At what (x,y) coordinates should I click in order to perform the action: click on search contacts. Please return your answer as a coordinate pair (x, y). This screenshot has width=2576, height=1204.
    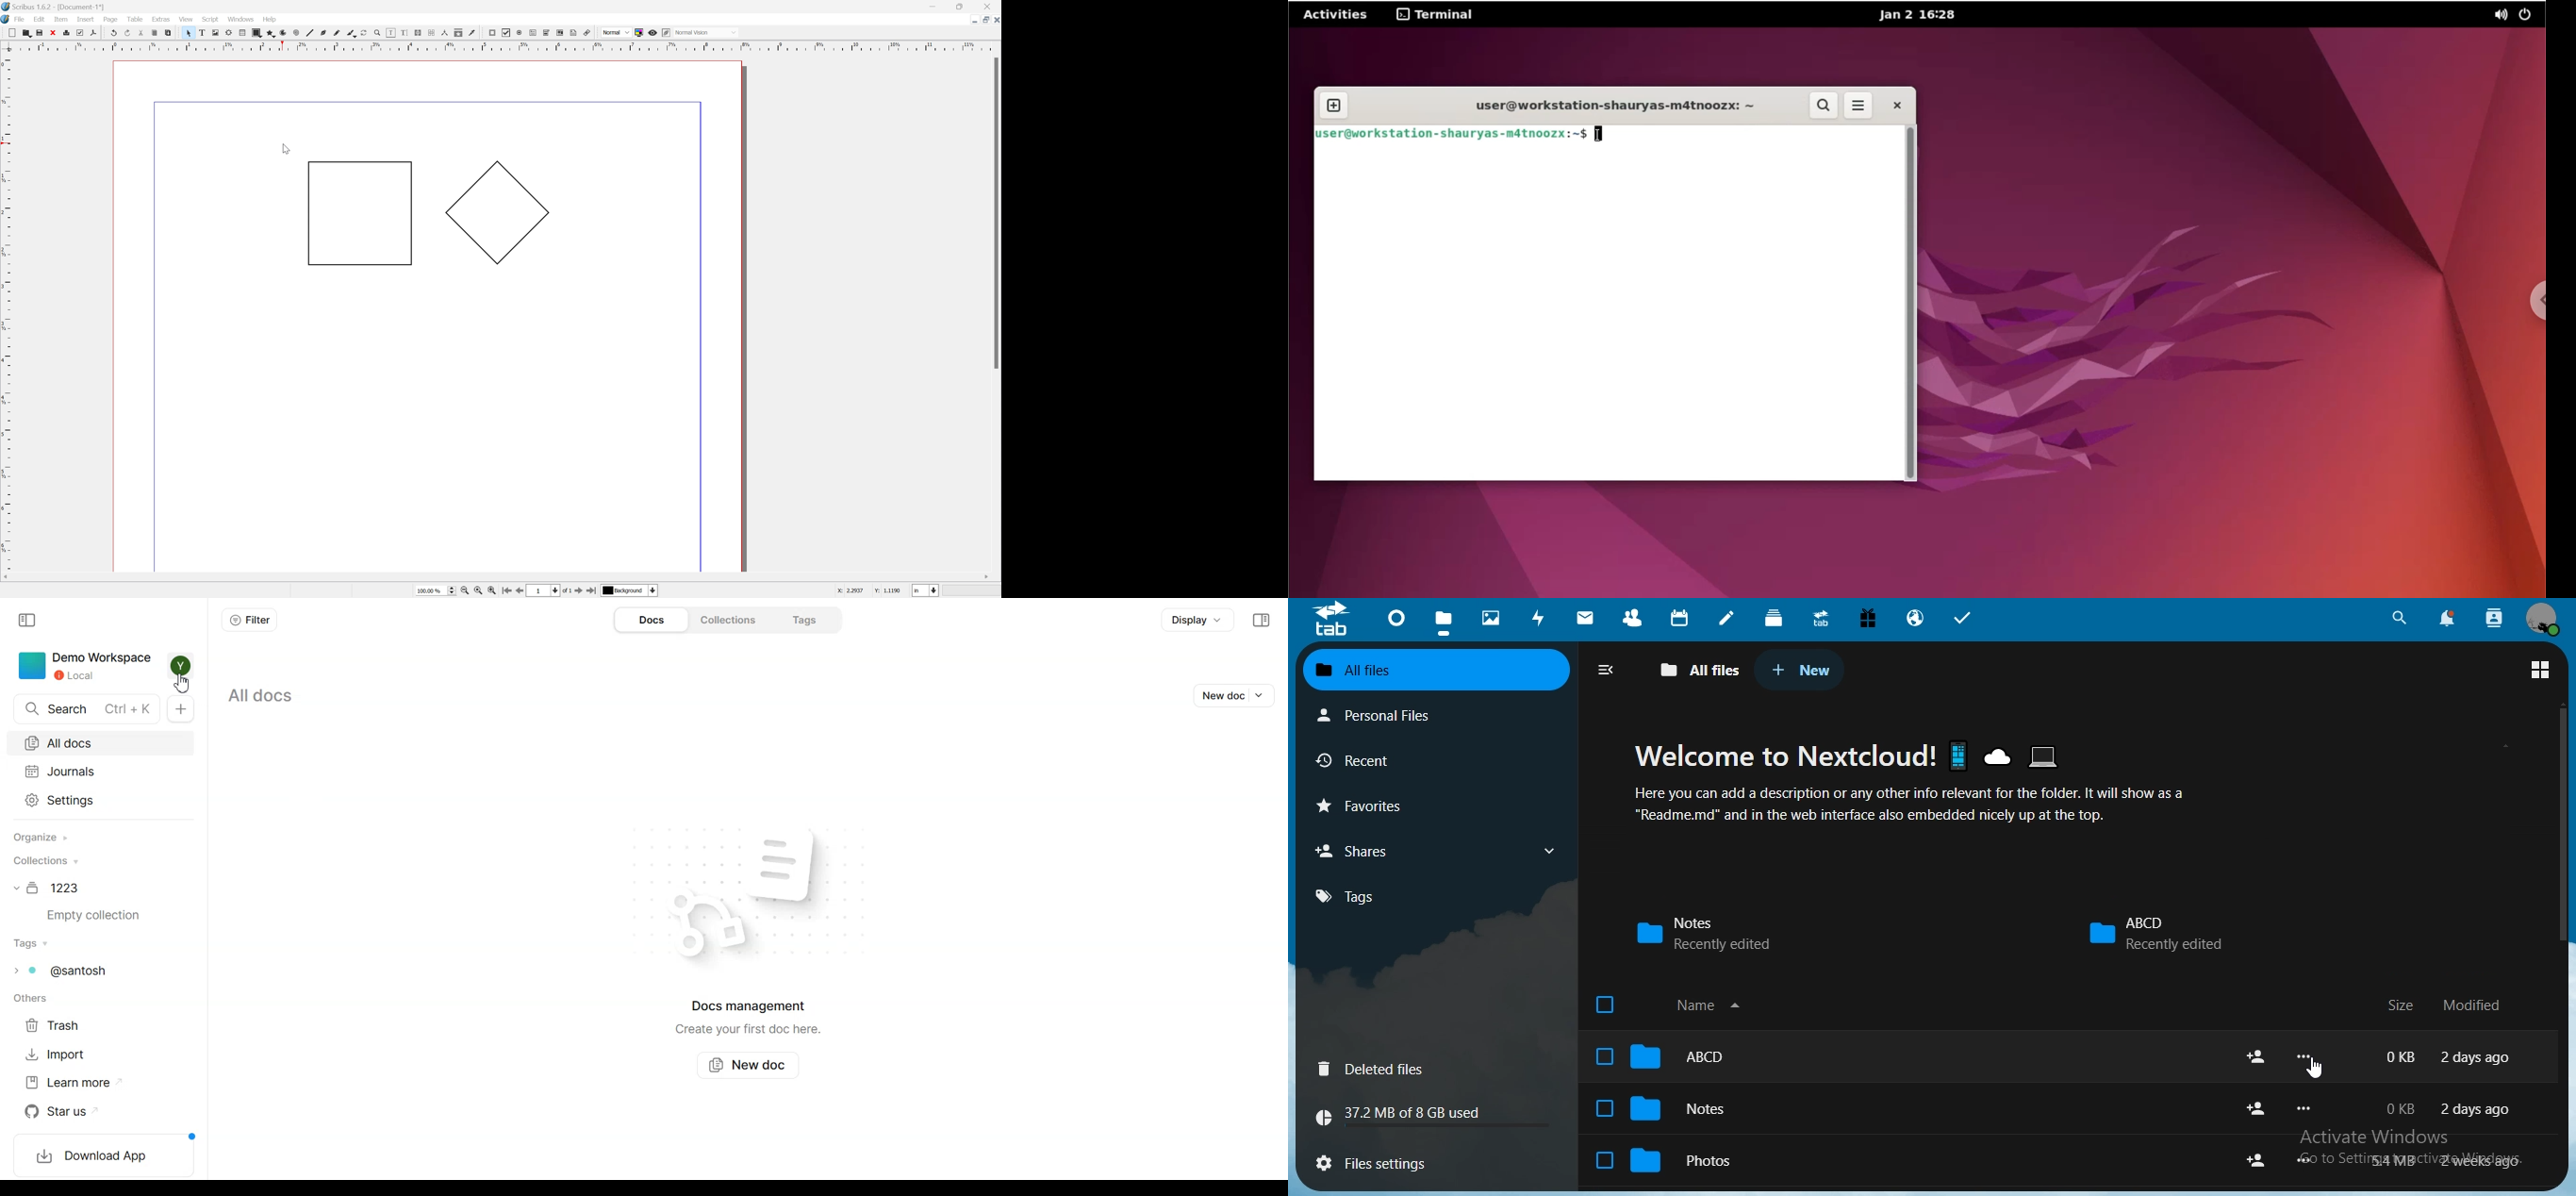
    Looking at the image, I should click on (2493, 620).